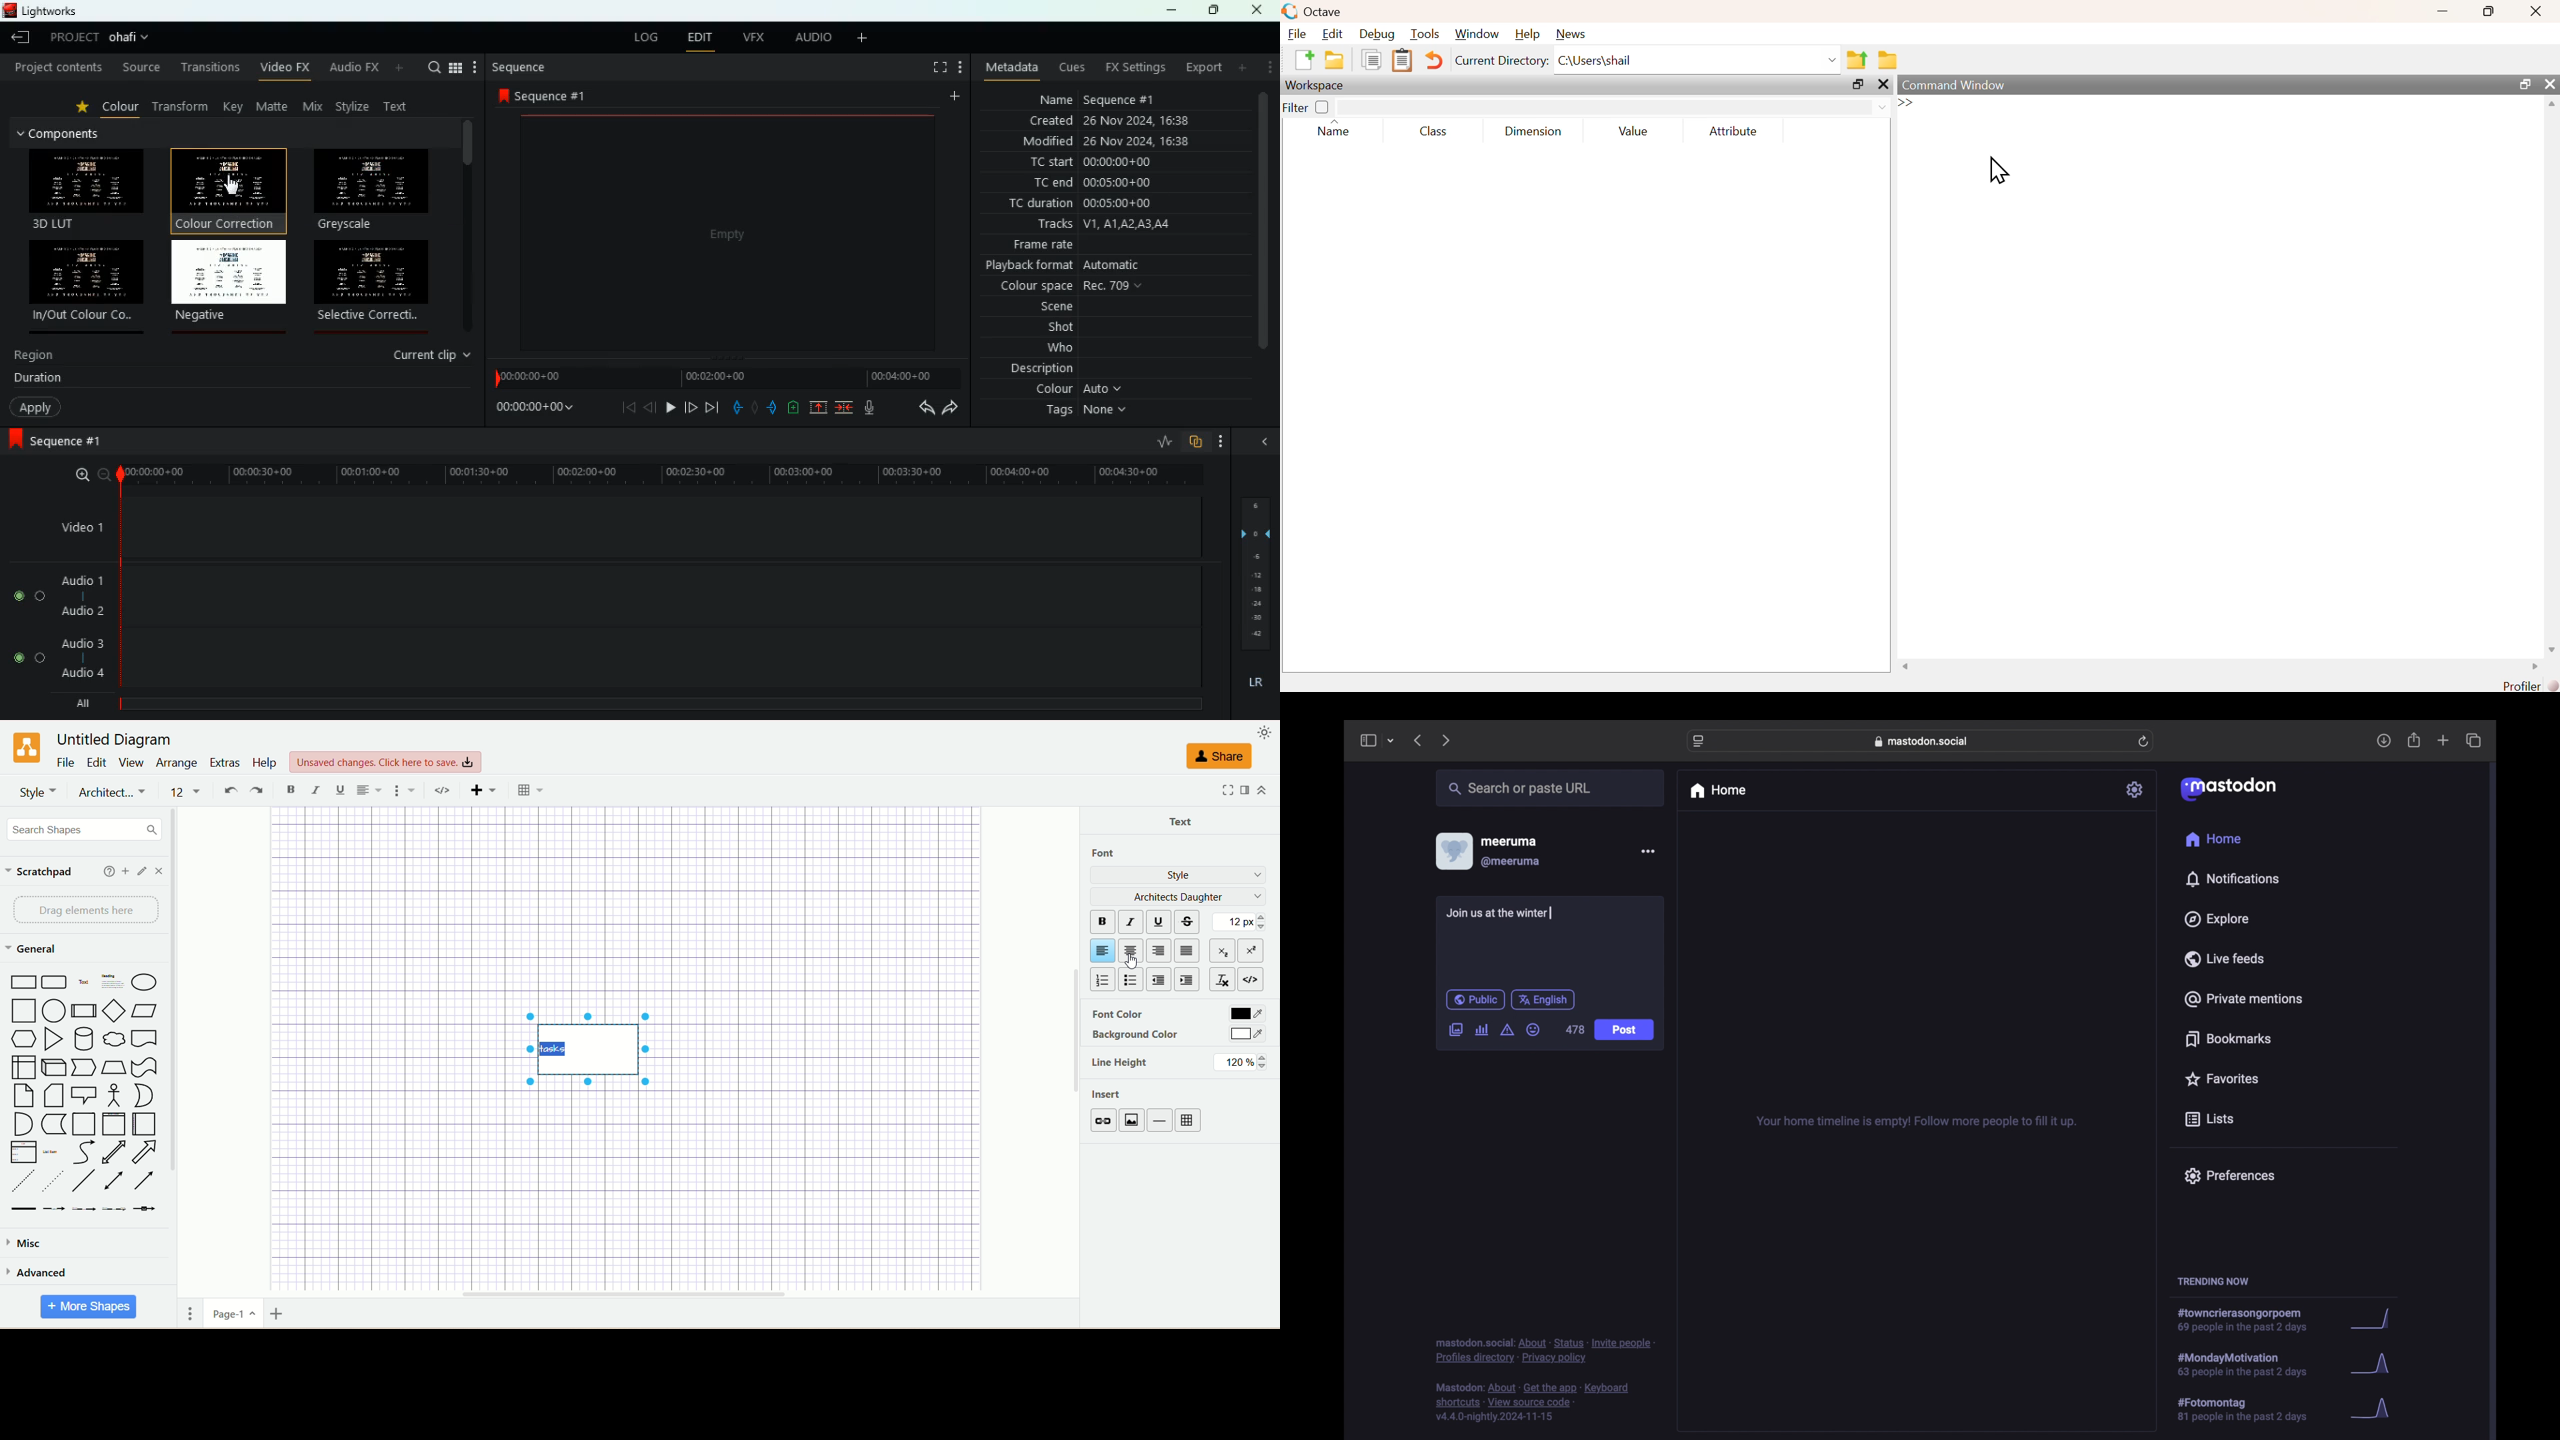  Describe the element at coordinates (145, 1068) in the screenshot. I see `Irregular Flag` at that location.